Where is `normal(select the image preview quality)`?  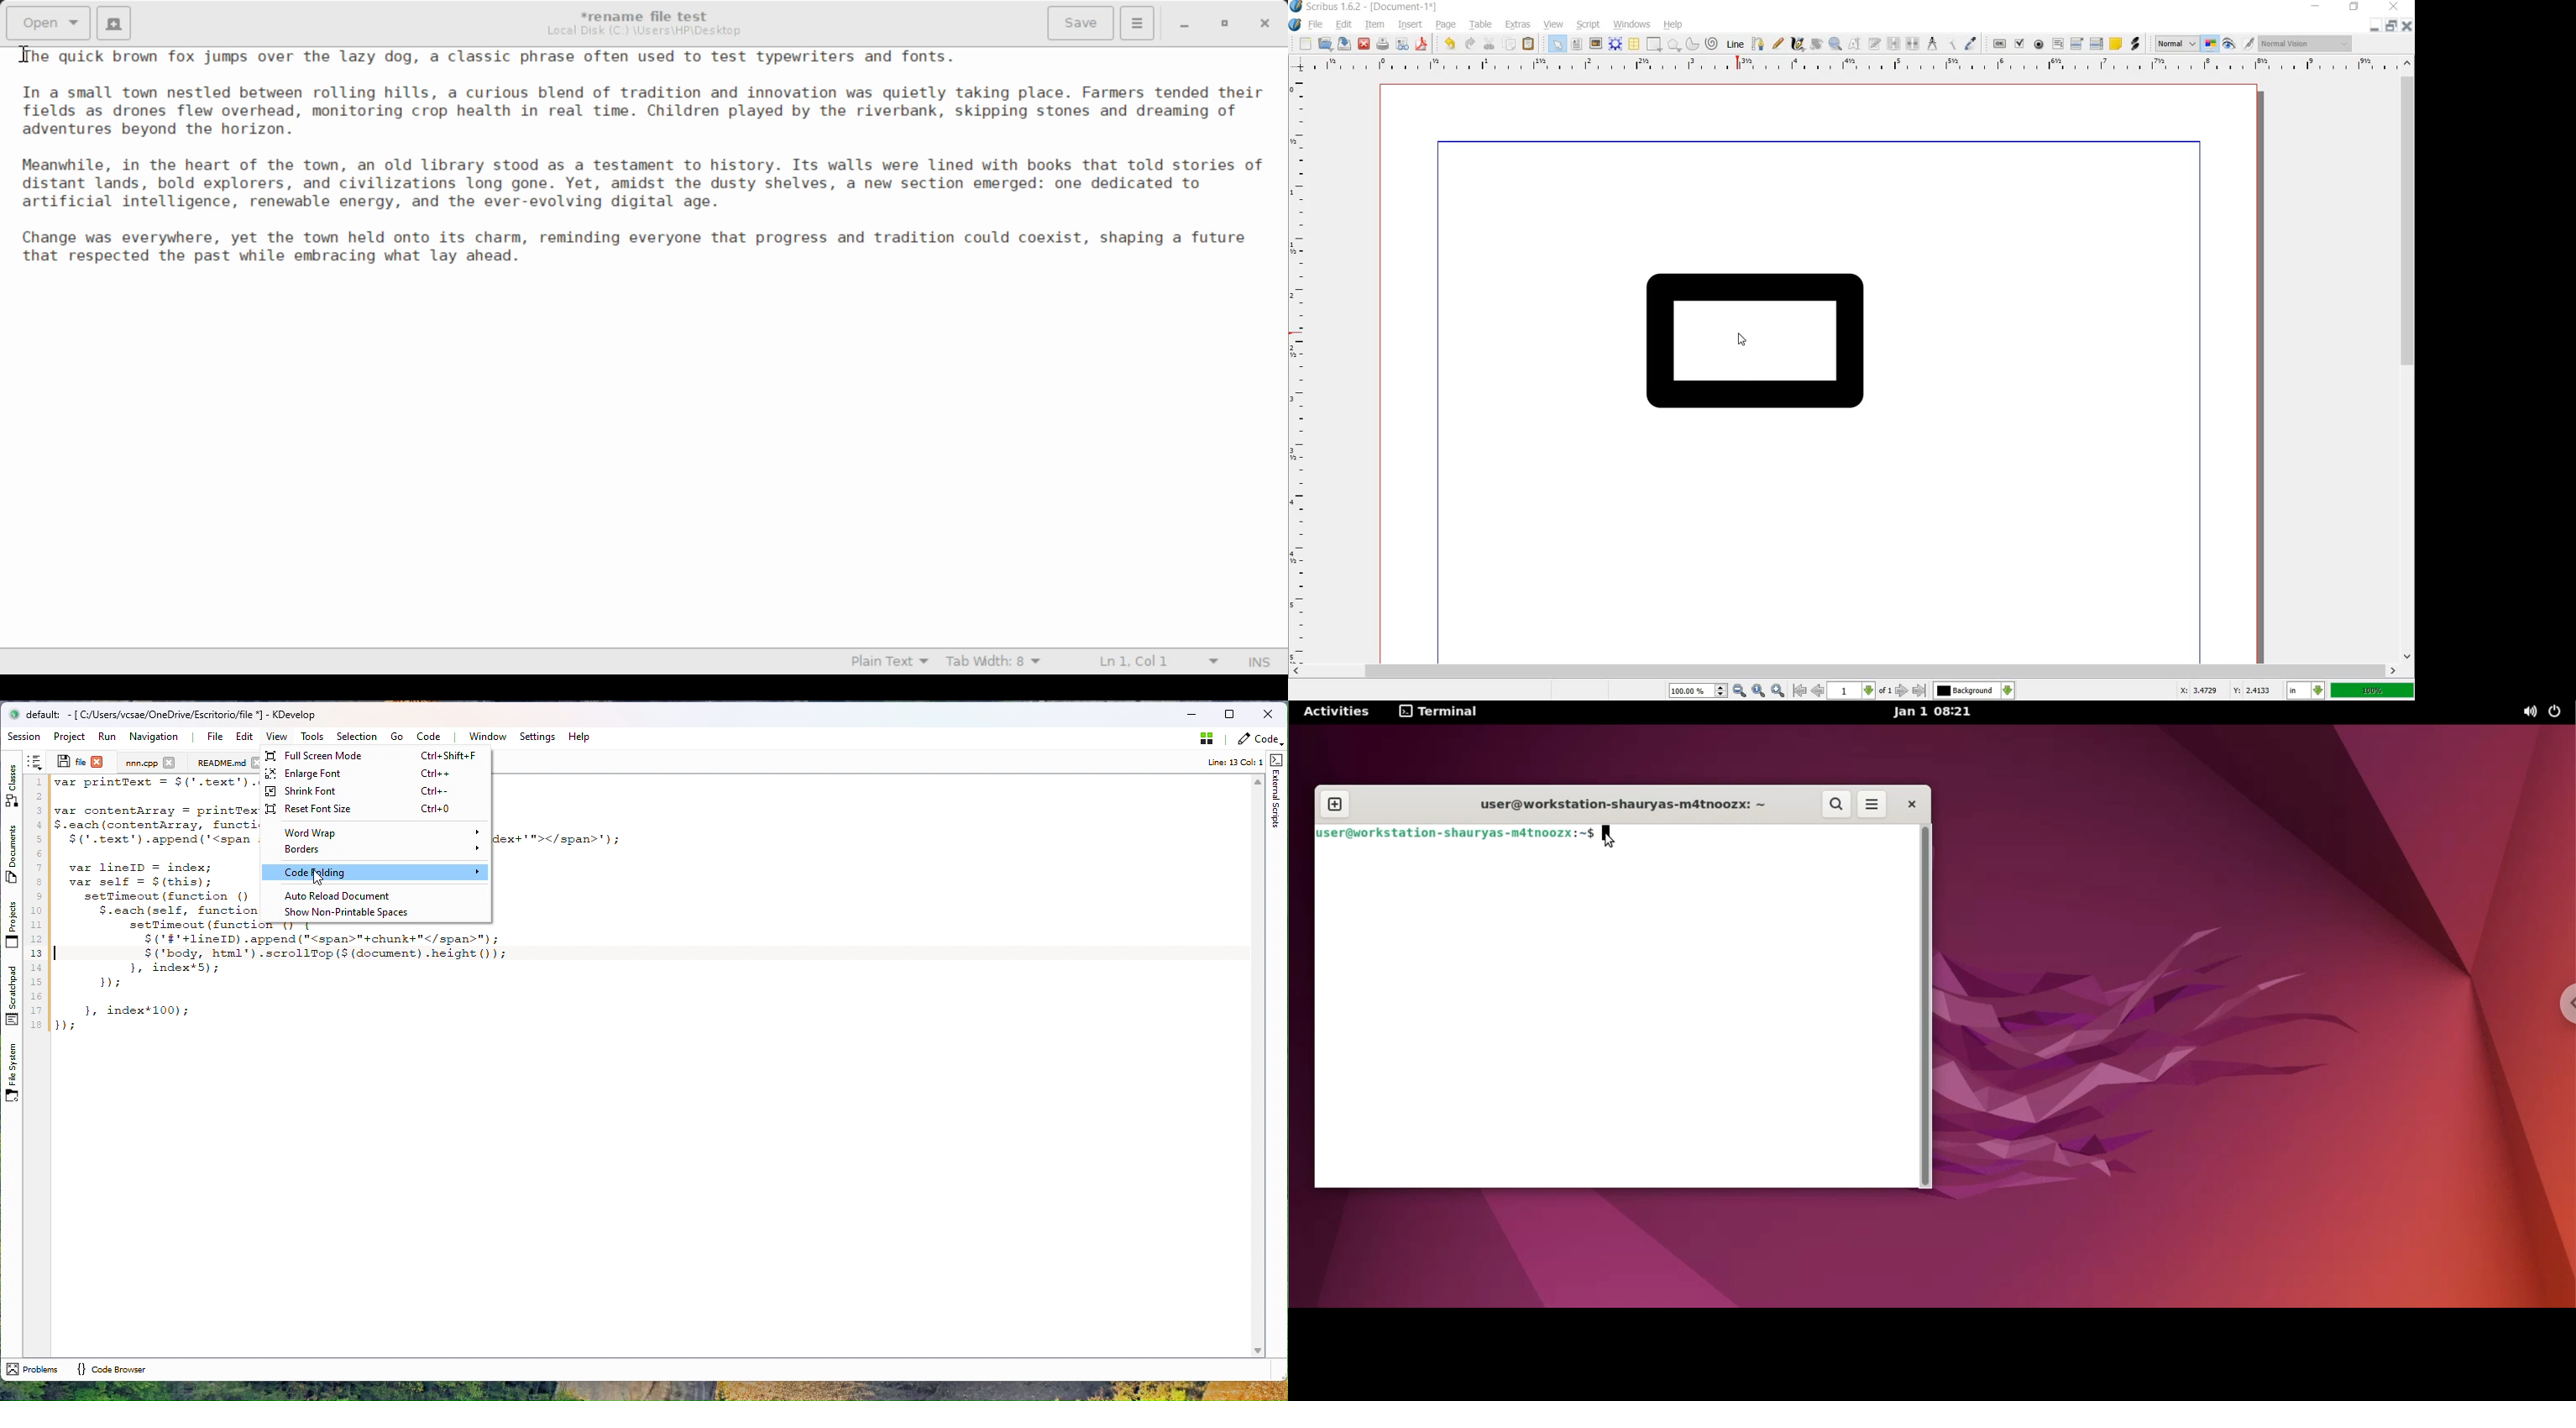
normal(select the image preview quality) is located at coordinates (2174, 42).